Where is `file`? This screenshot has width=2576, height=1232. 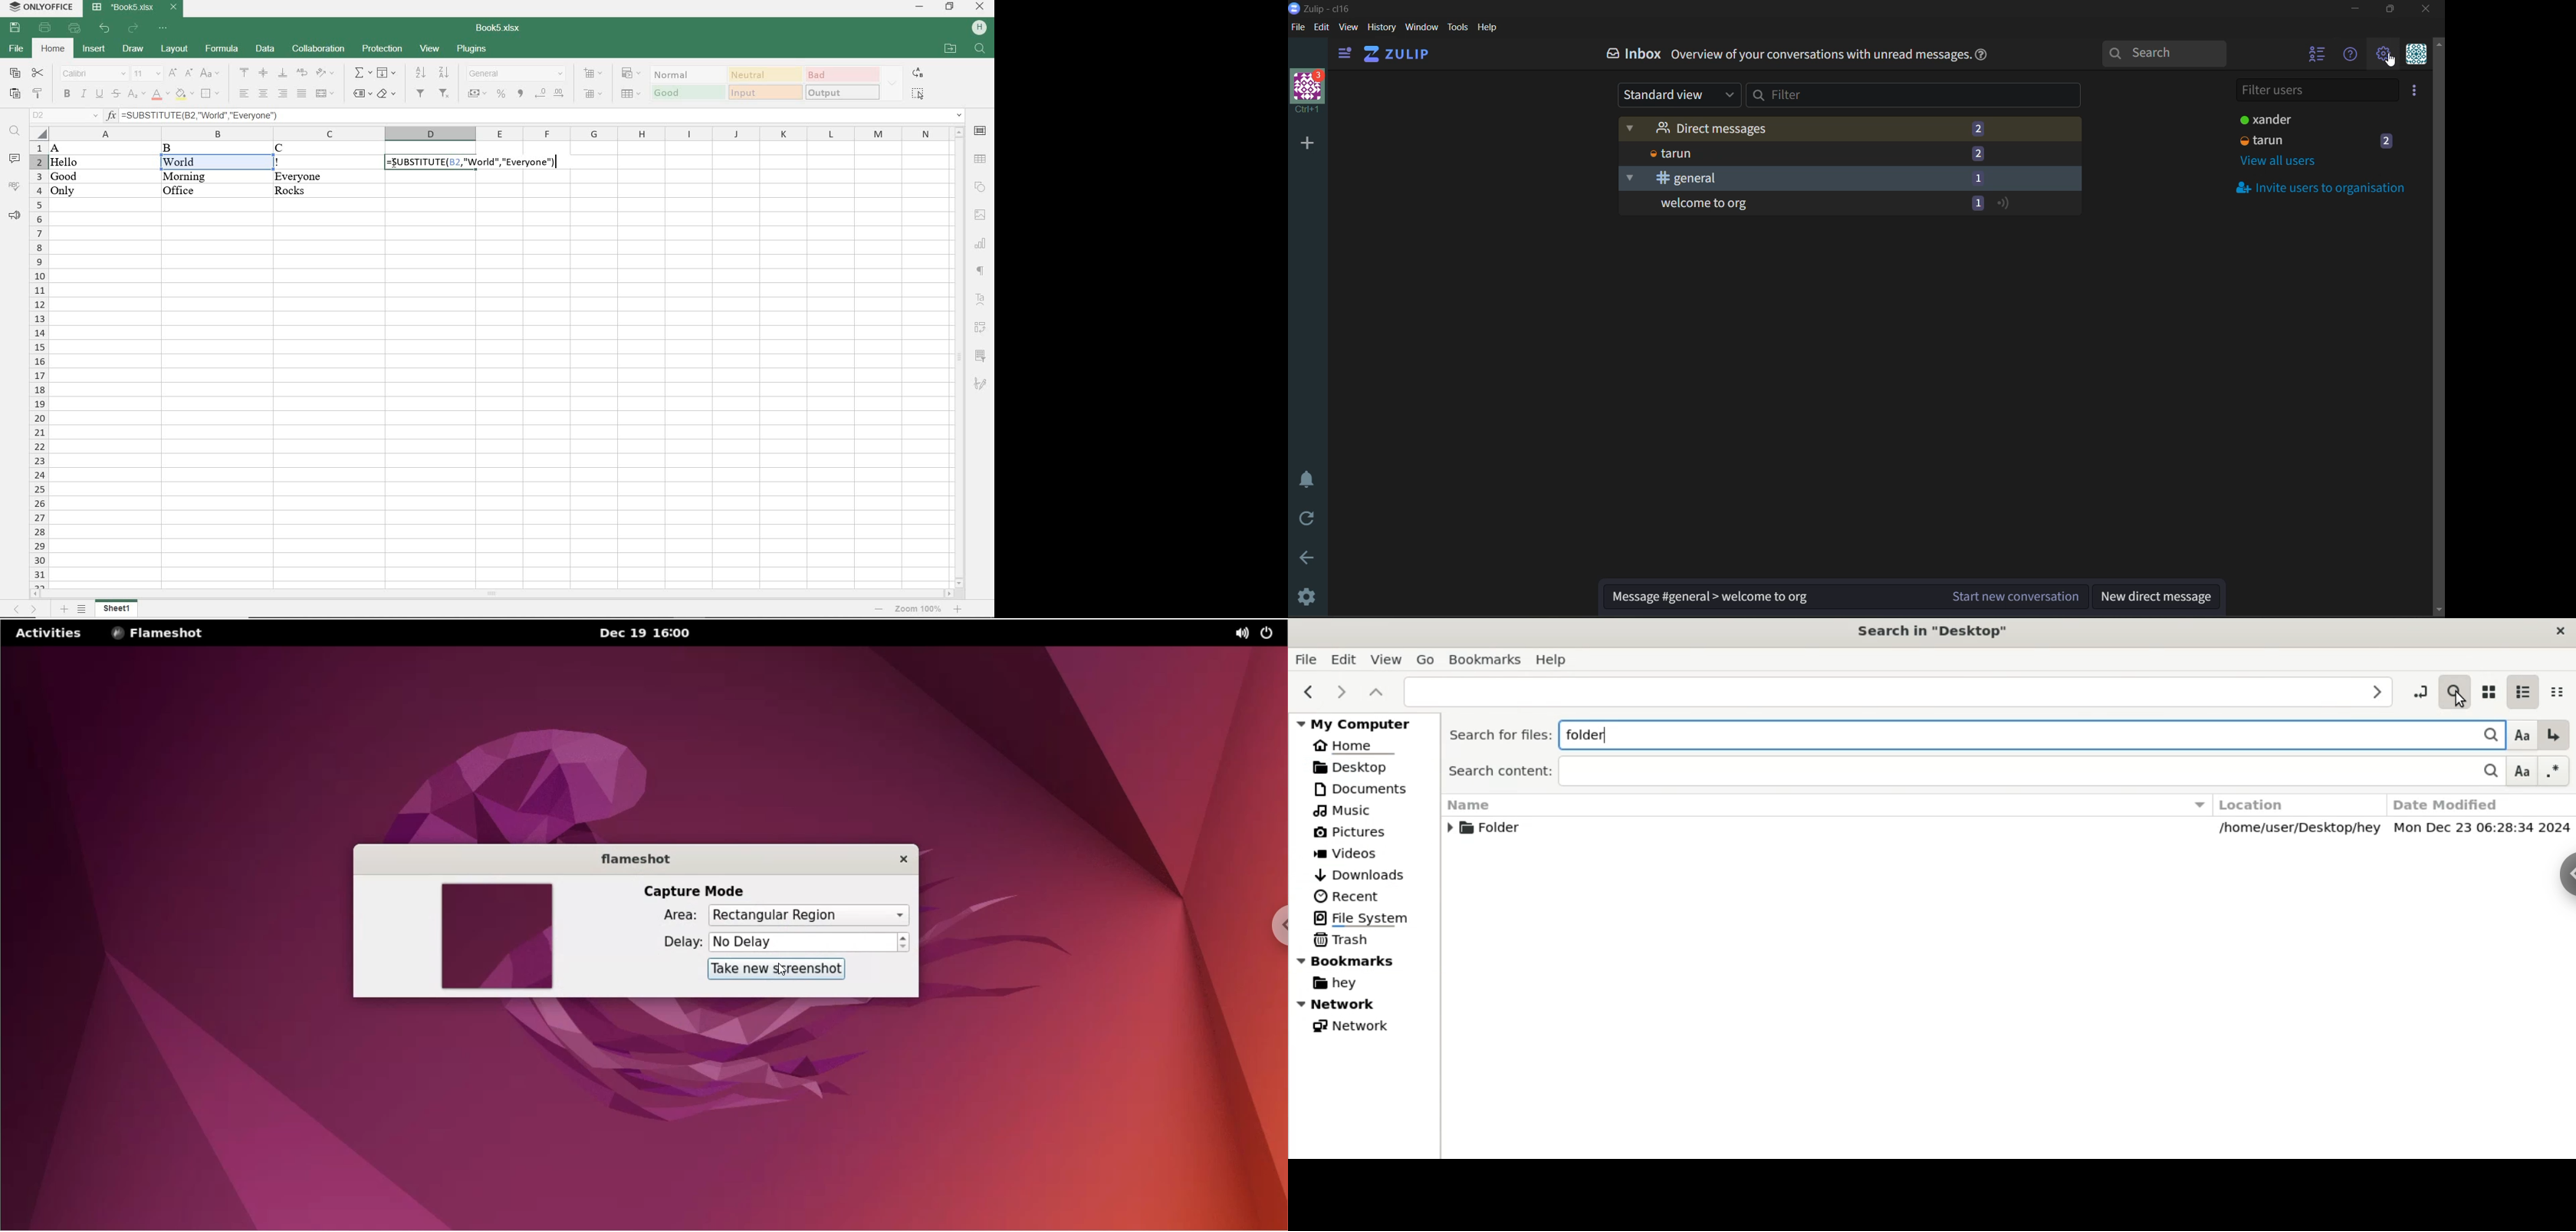 file is located at coordinates (17, 49).